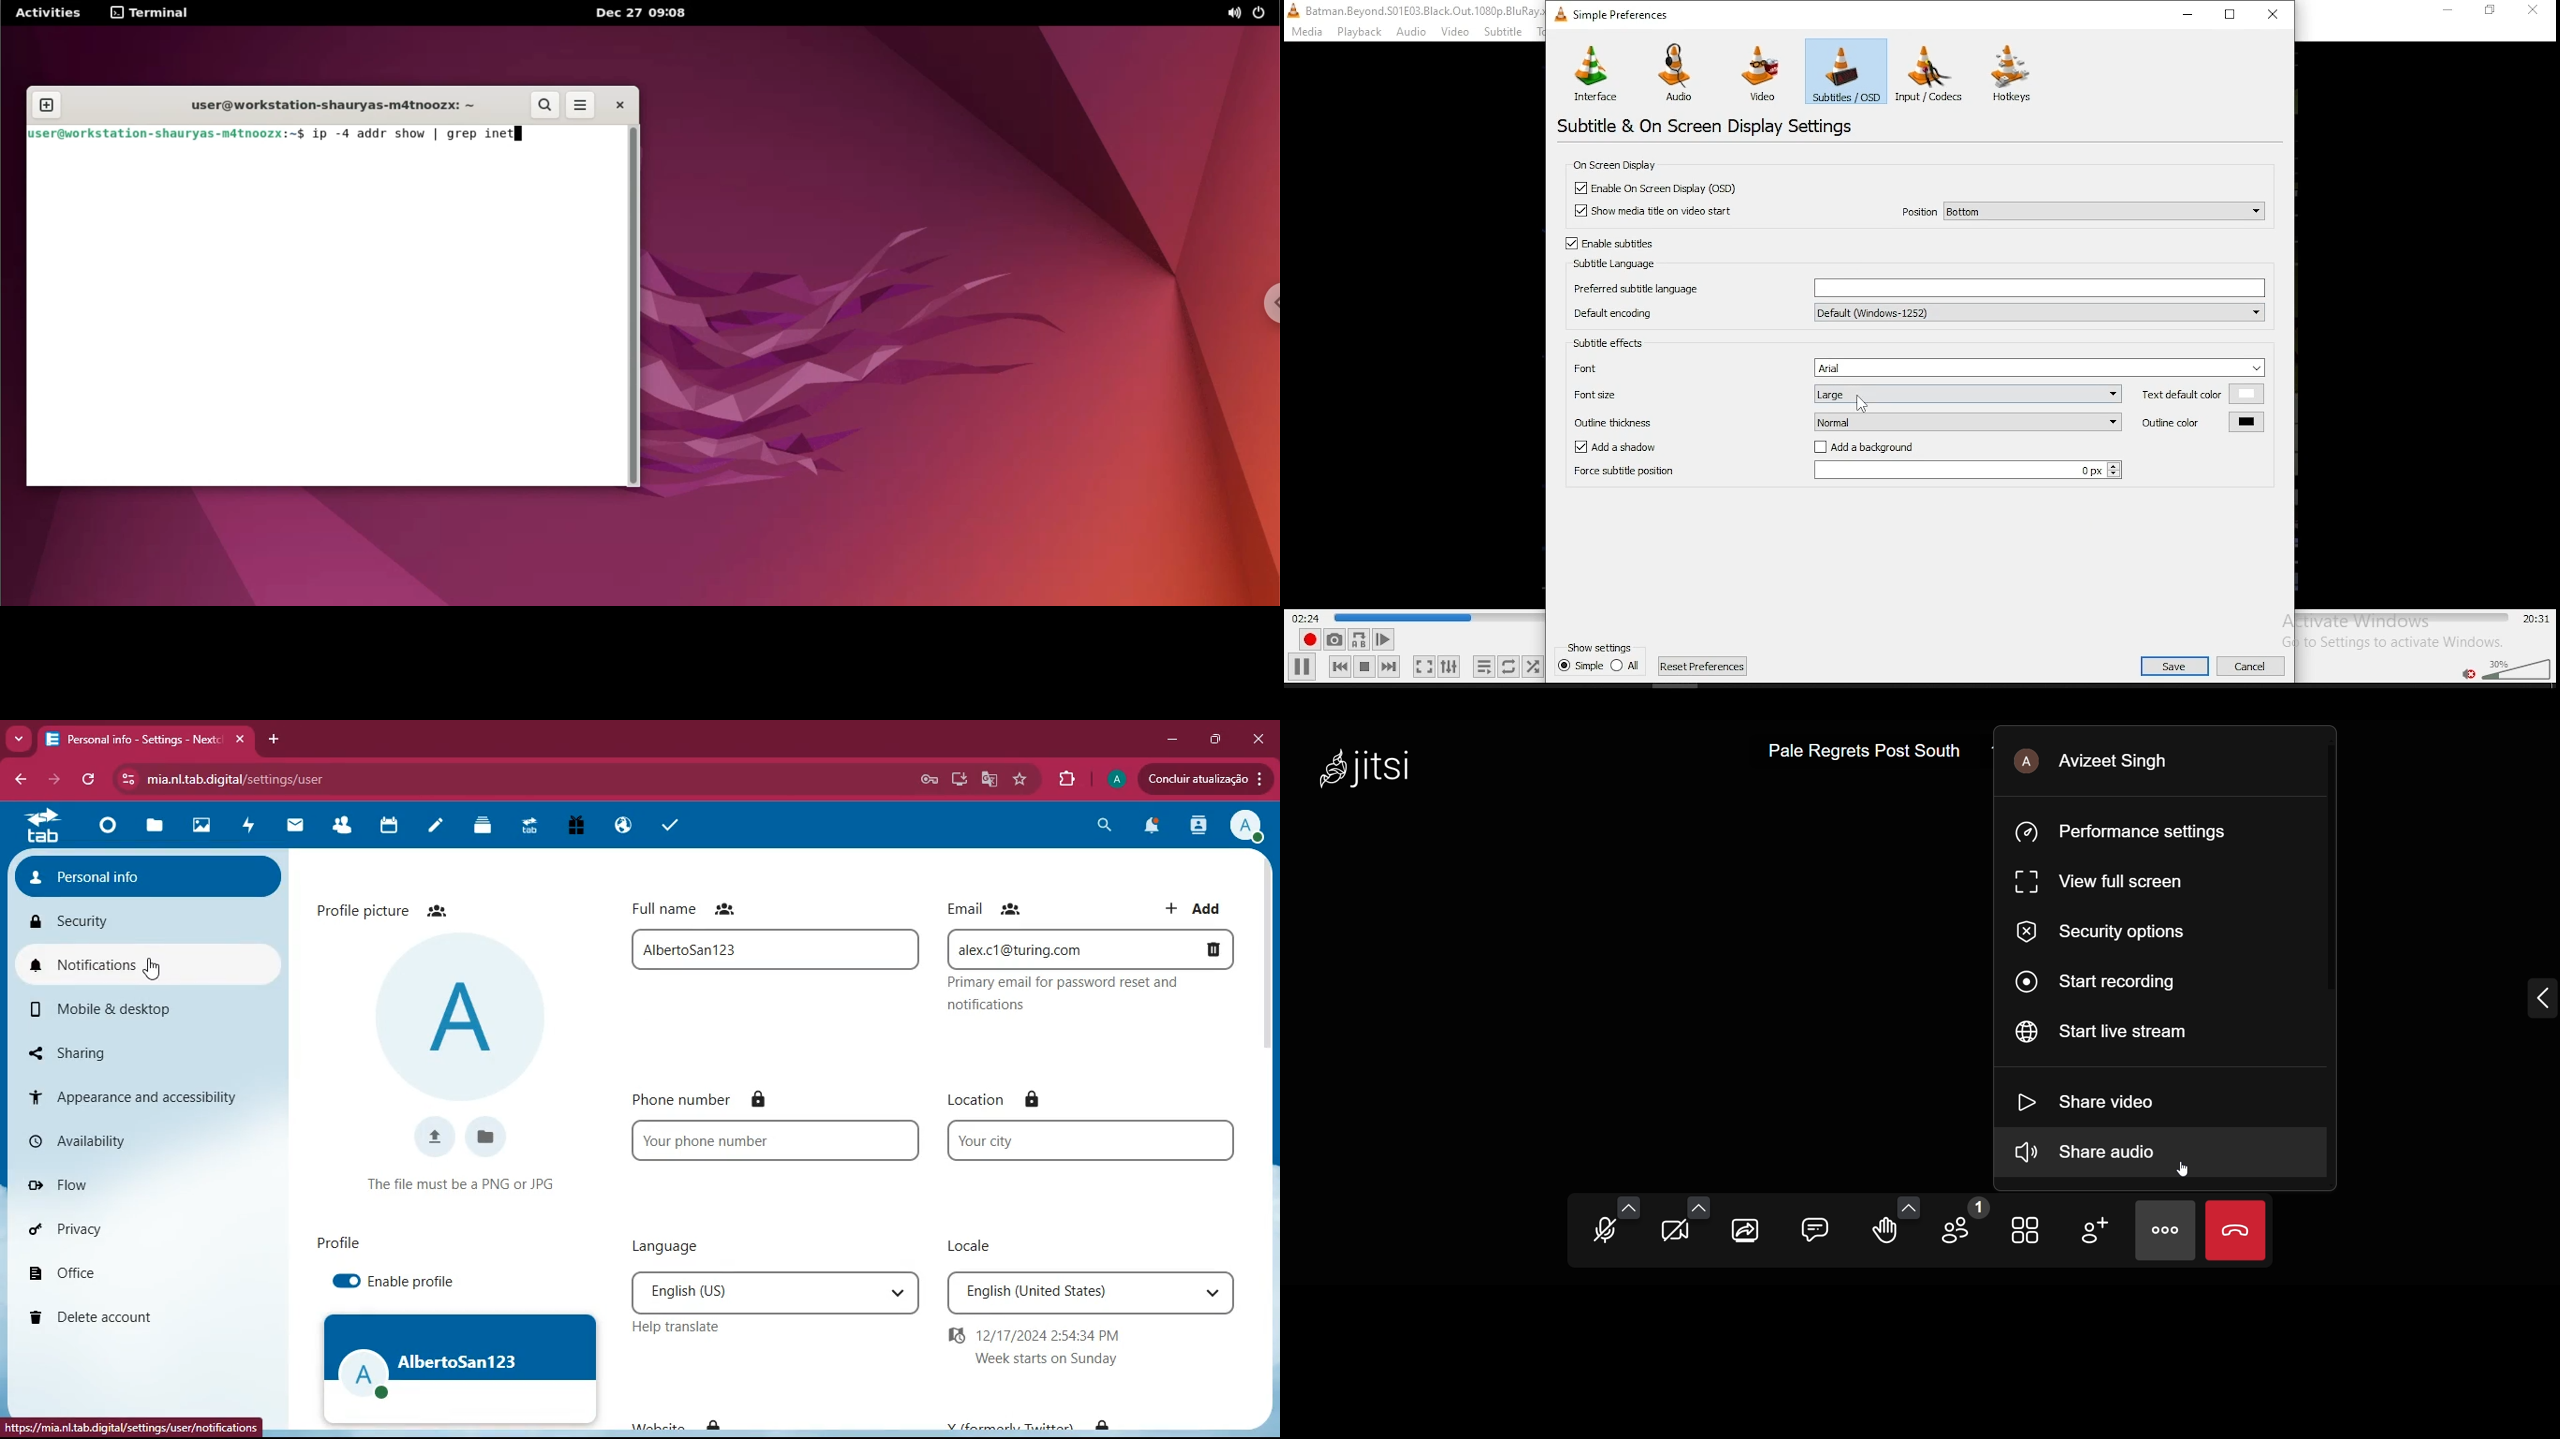 This screenshot has height=1456, width=2576. I want to click on location, so click(1082, 1142).